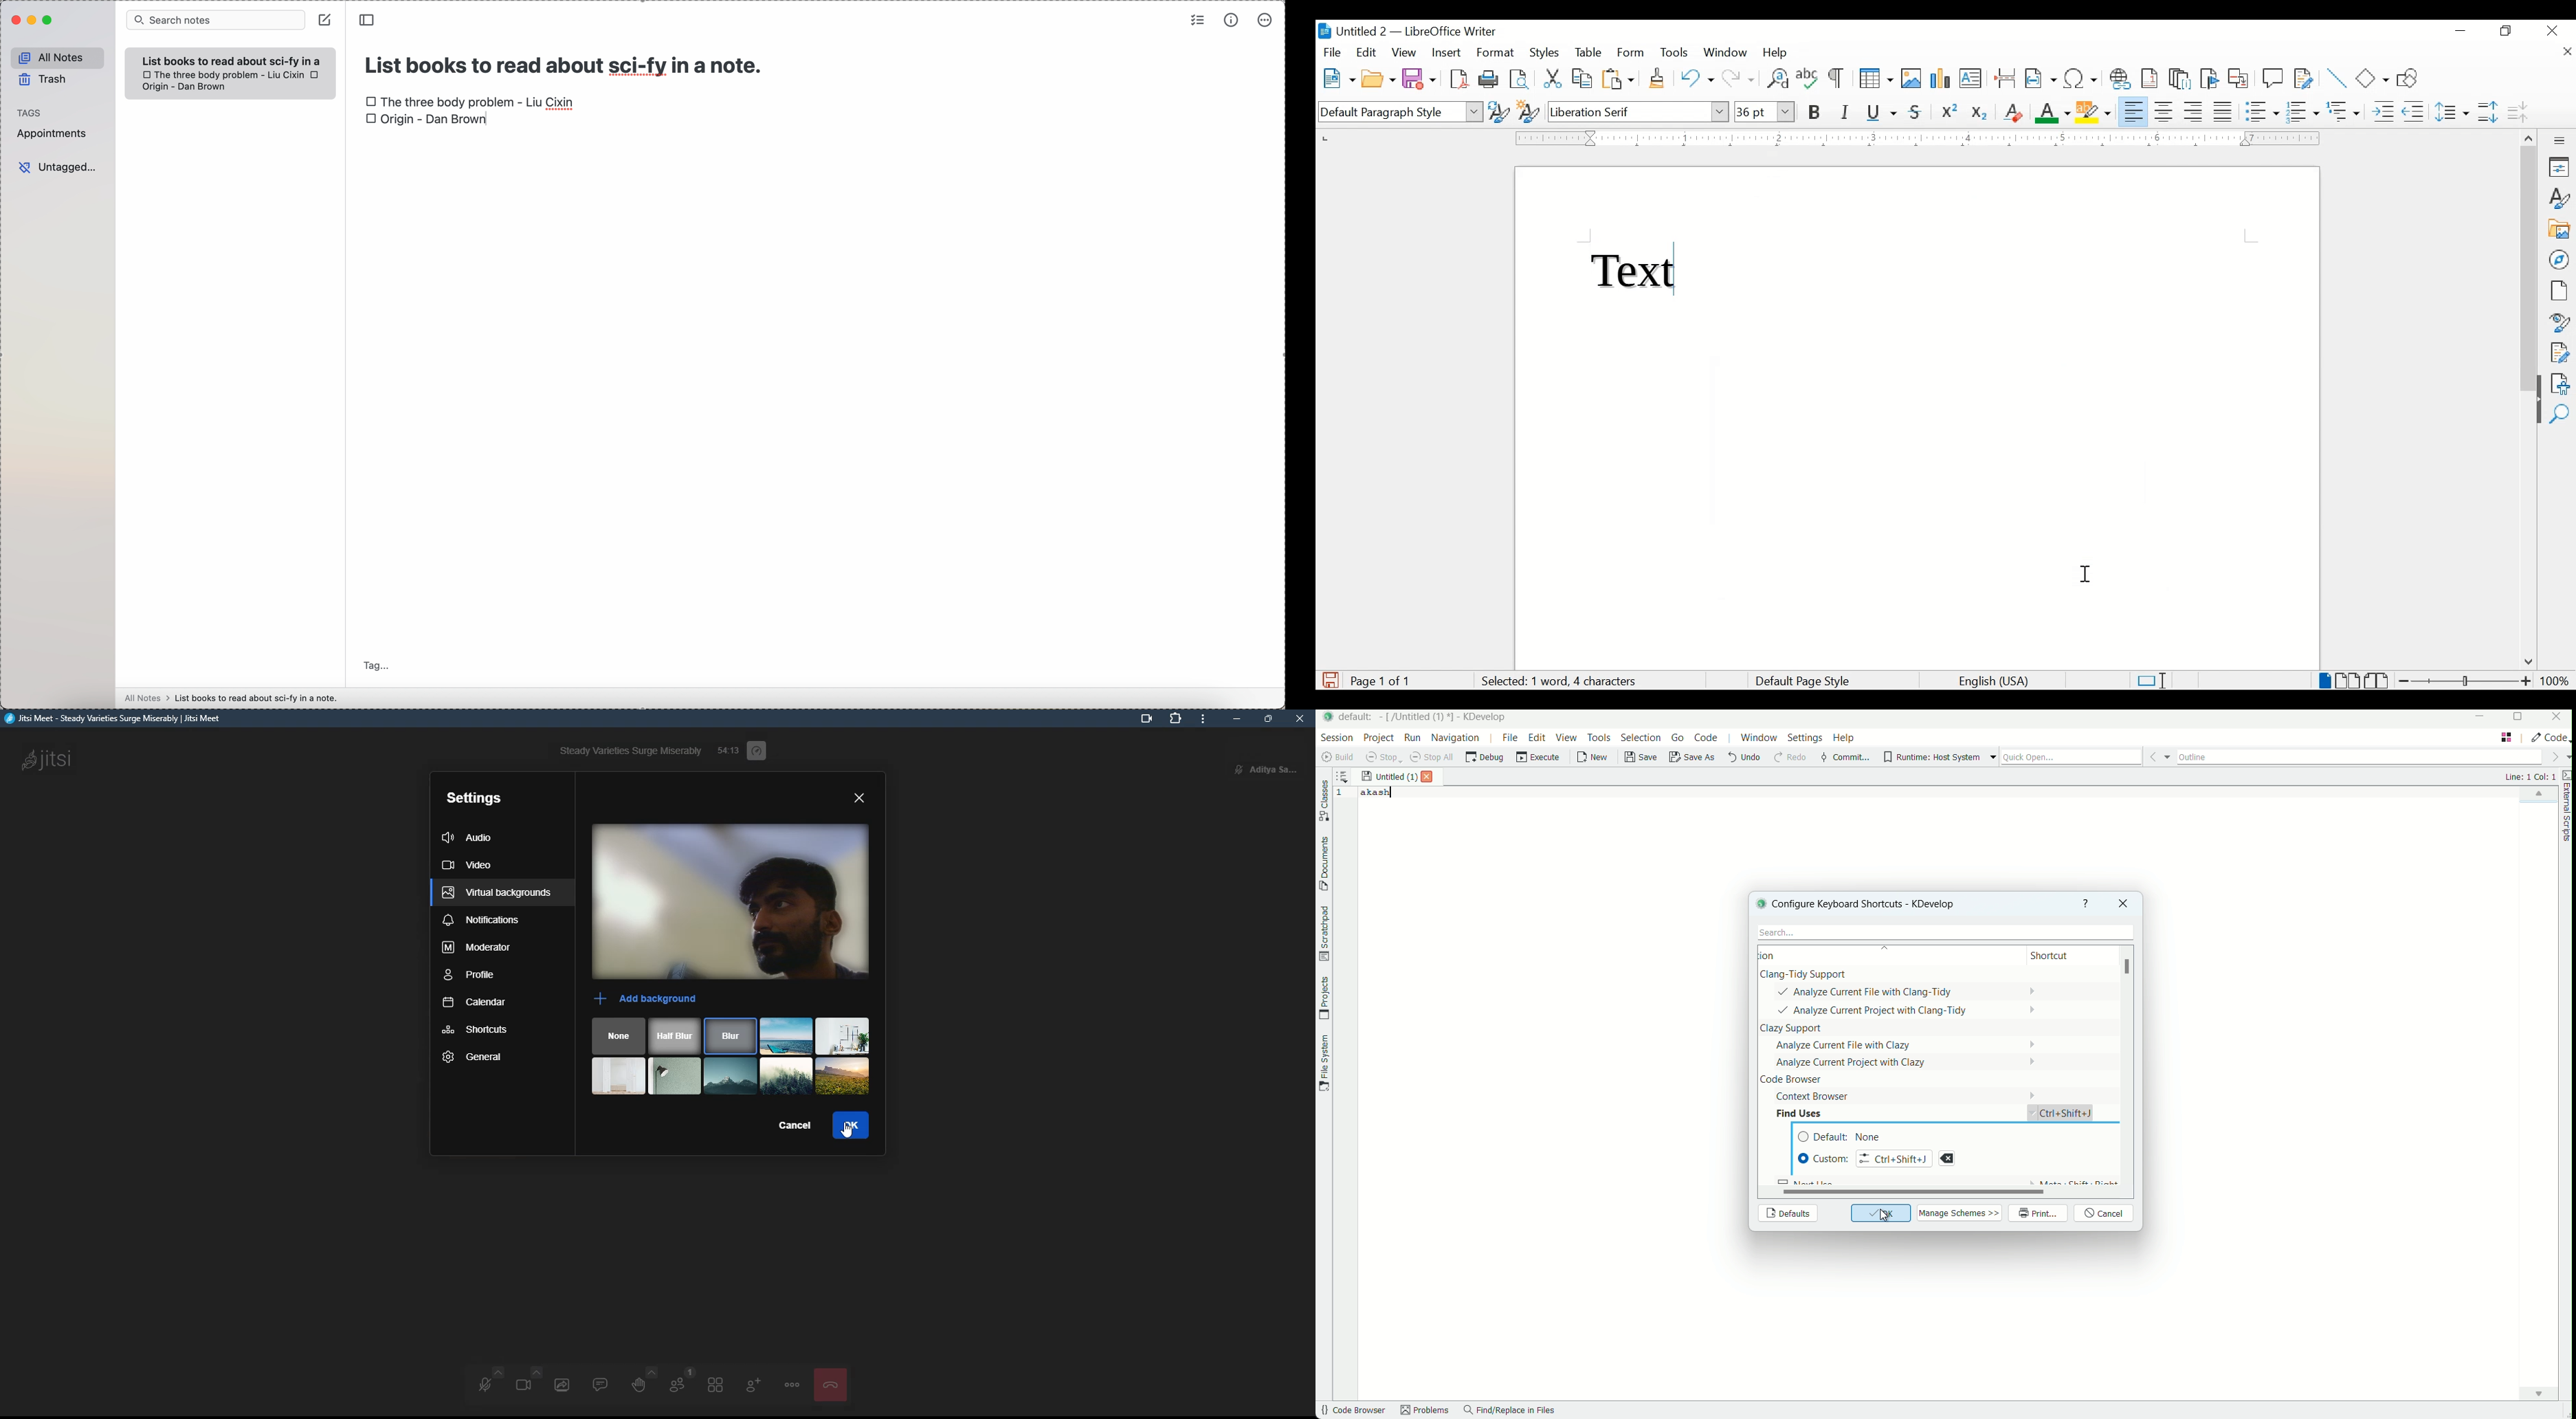  I want to click on edit, so click(1367, 52).